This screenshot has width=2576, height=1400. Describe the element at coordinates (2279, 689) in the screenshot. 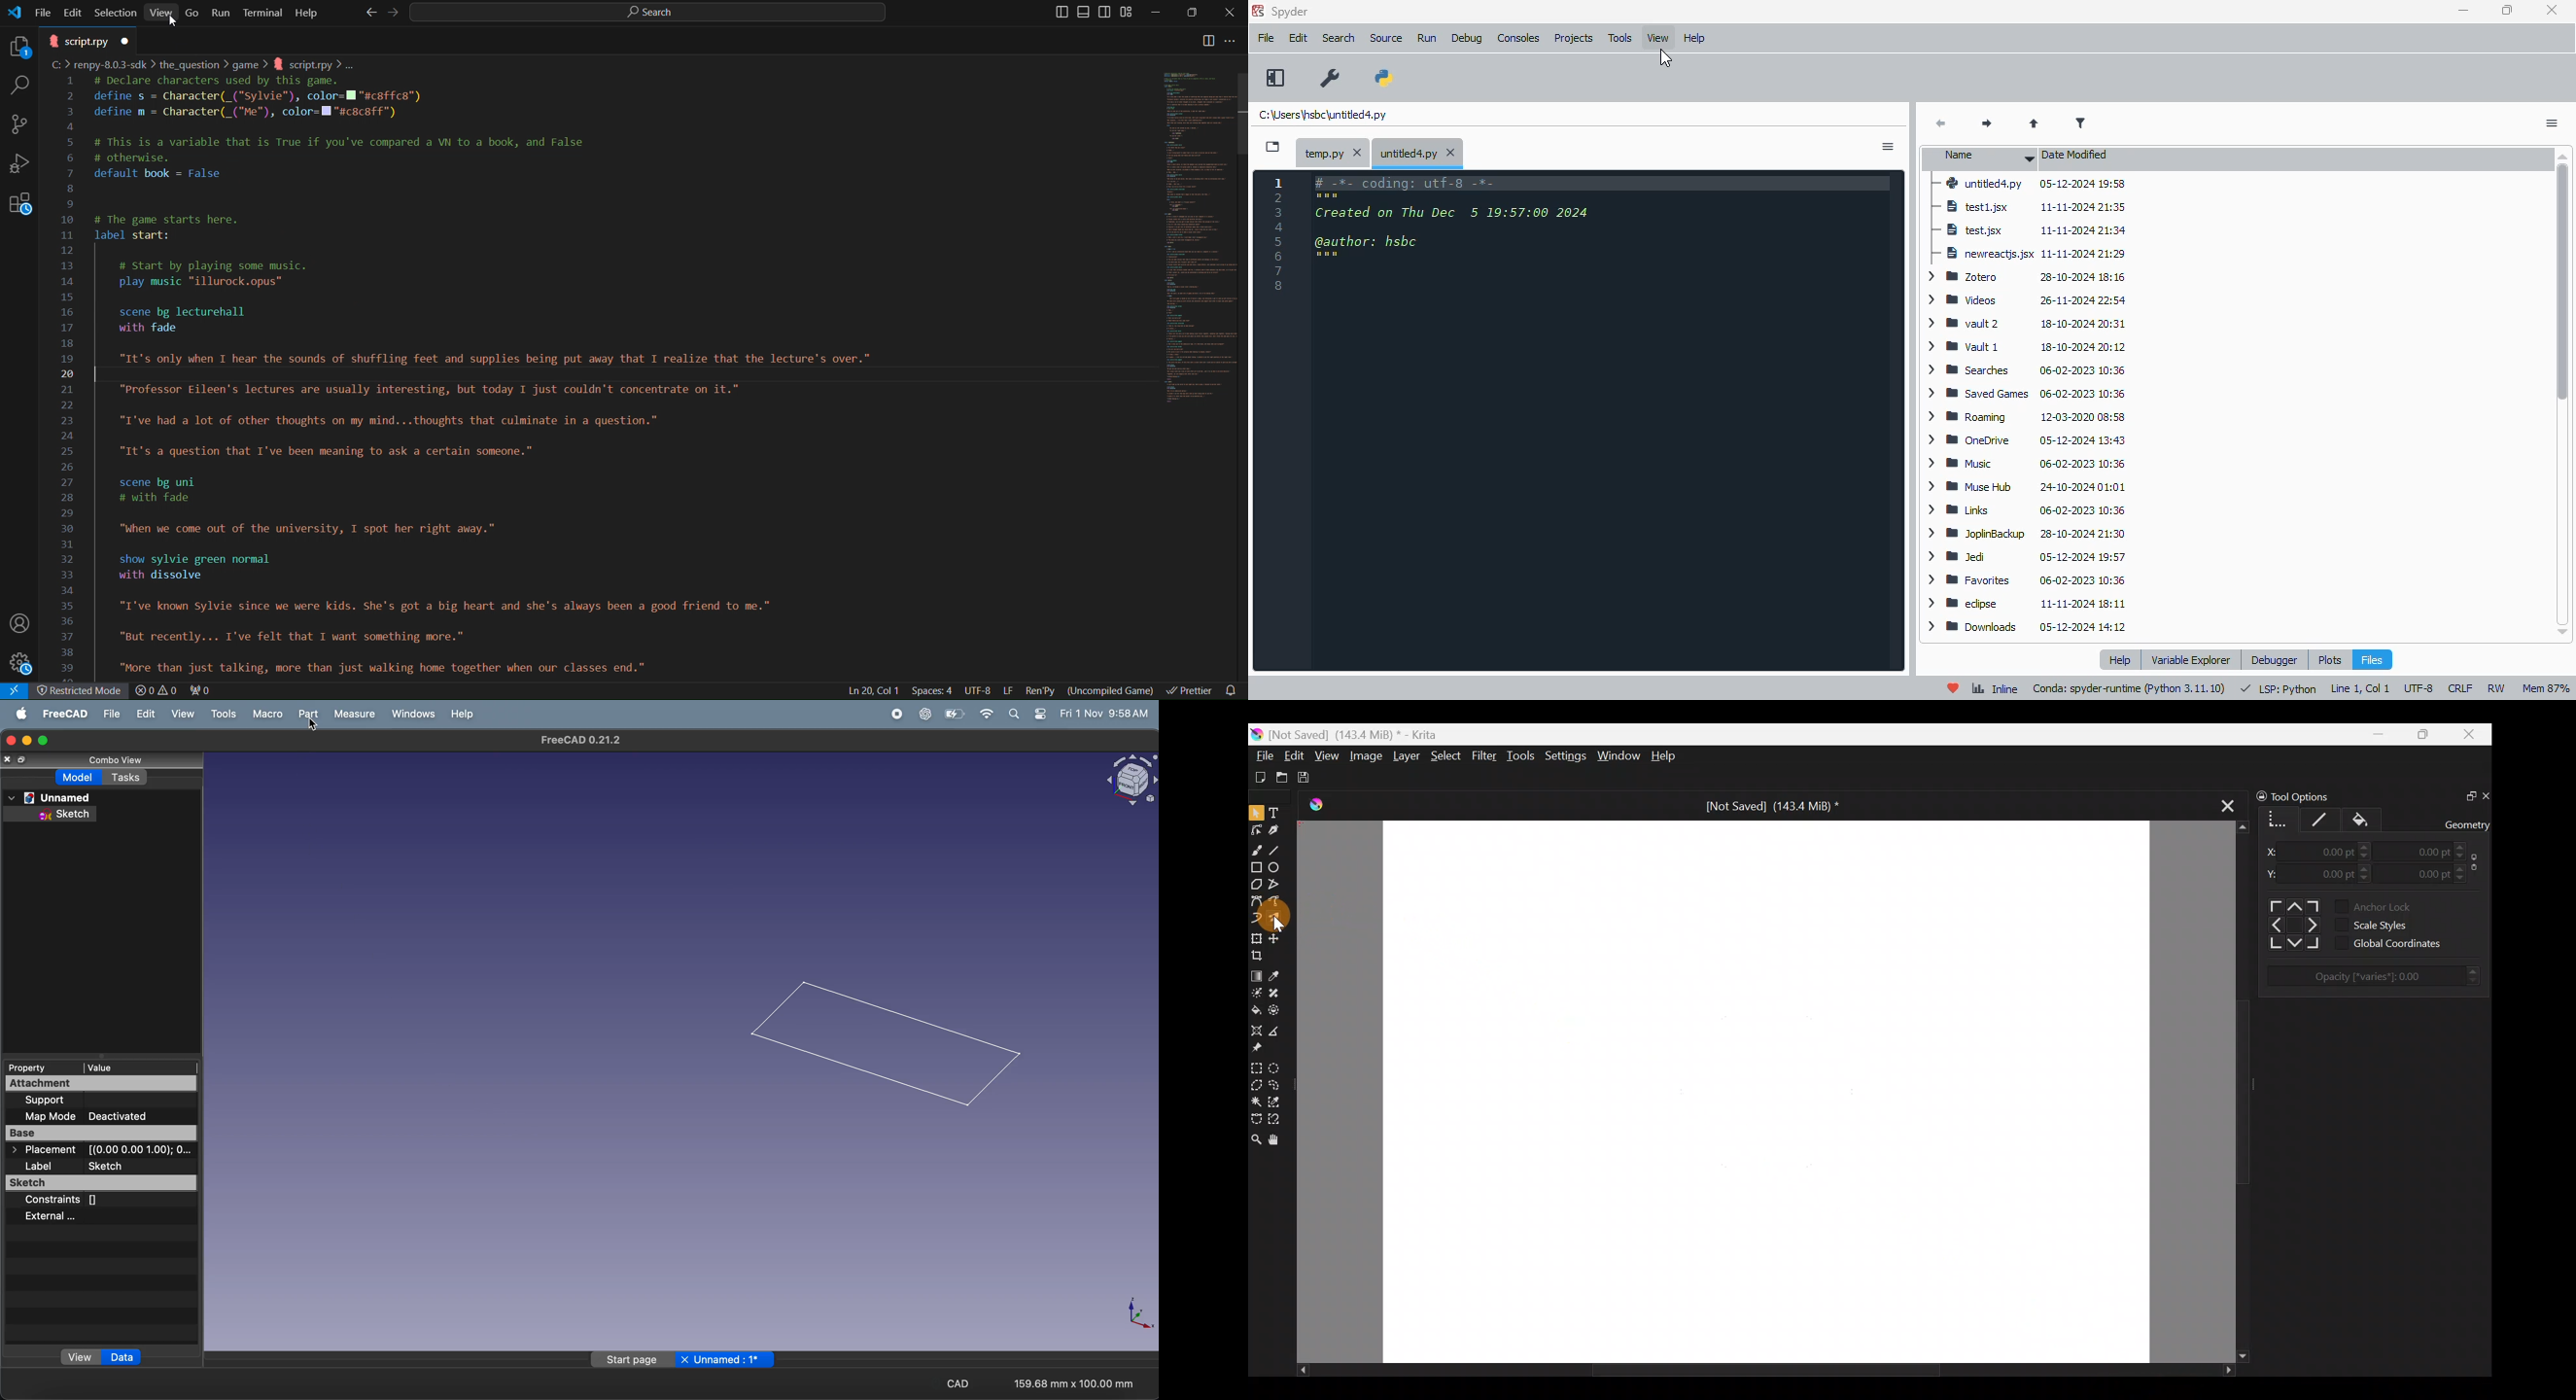

I see `LSP: python` at that location.